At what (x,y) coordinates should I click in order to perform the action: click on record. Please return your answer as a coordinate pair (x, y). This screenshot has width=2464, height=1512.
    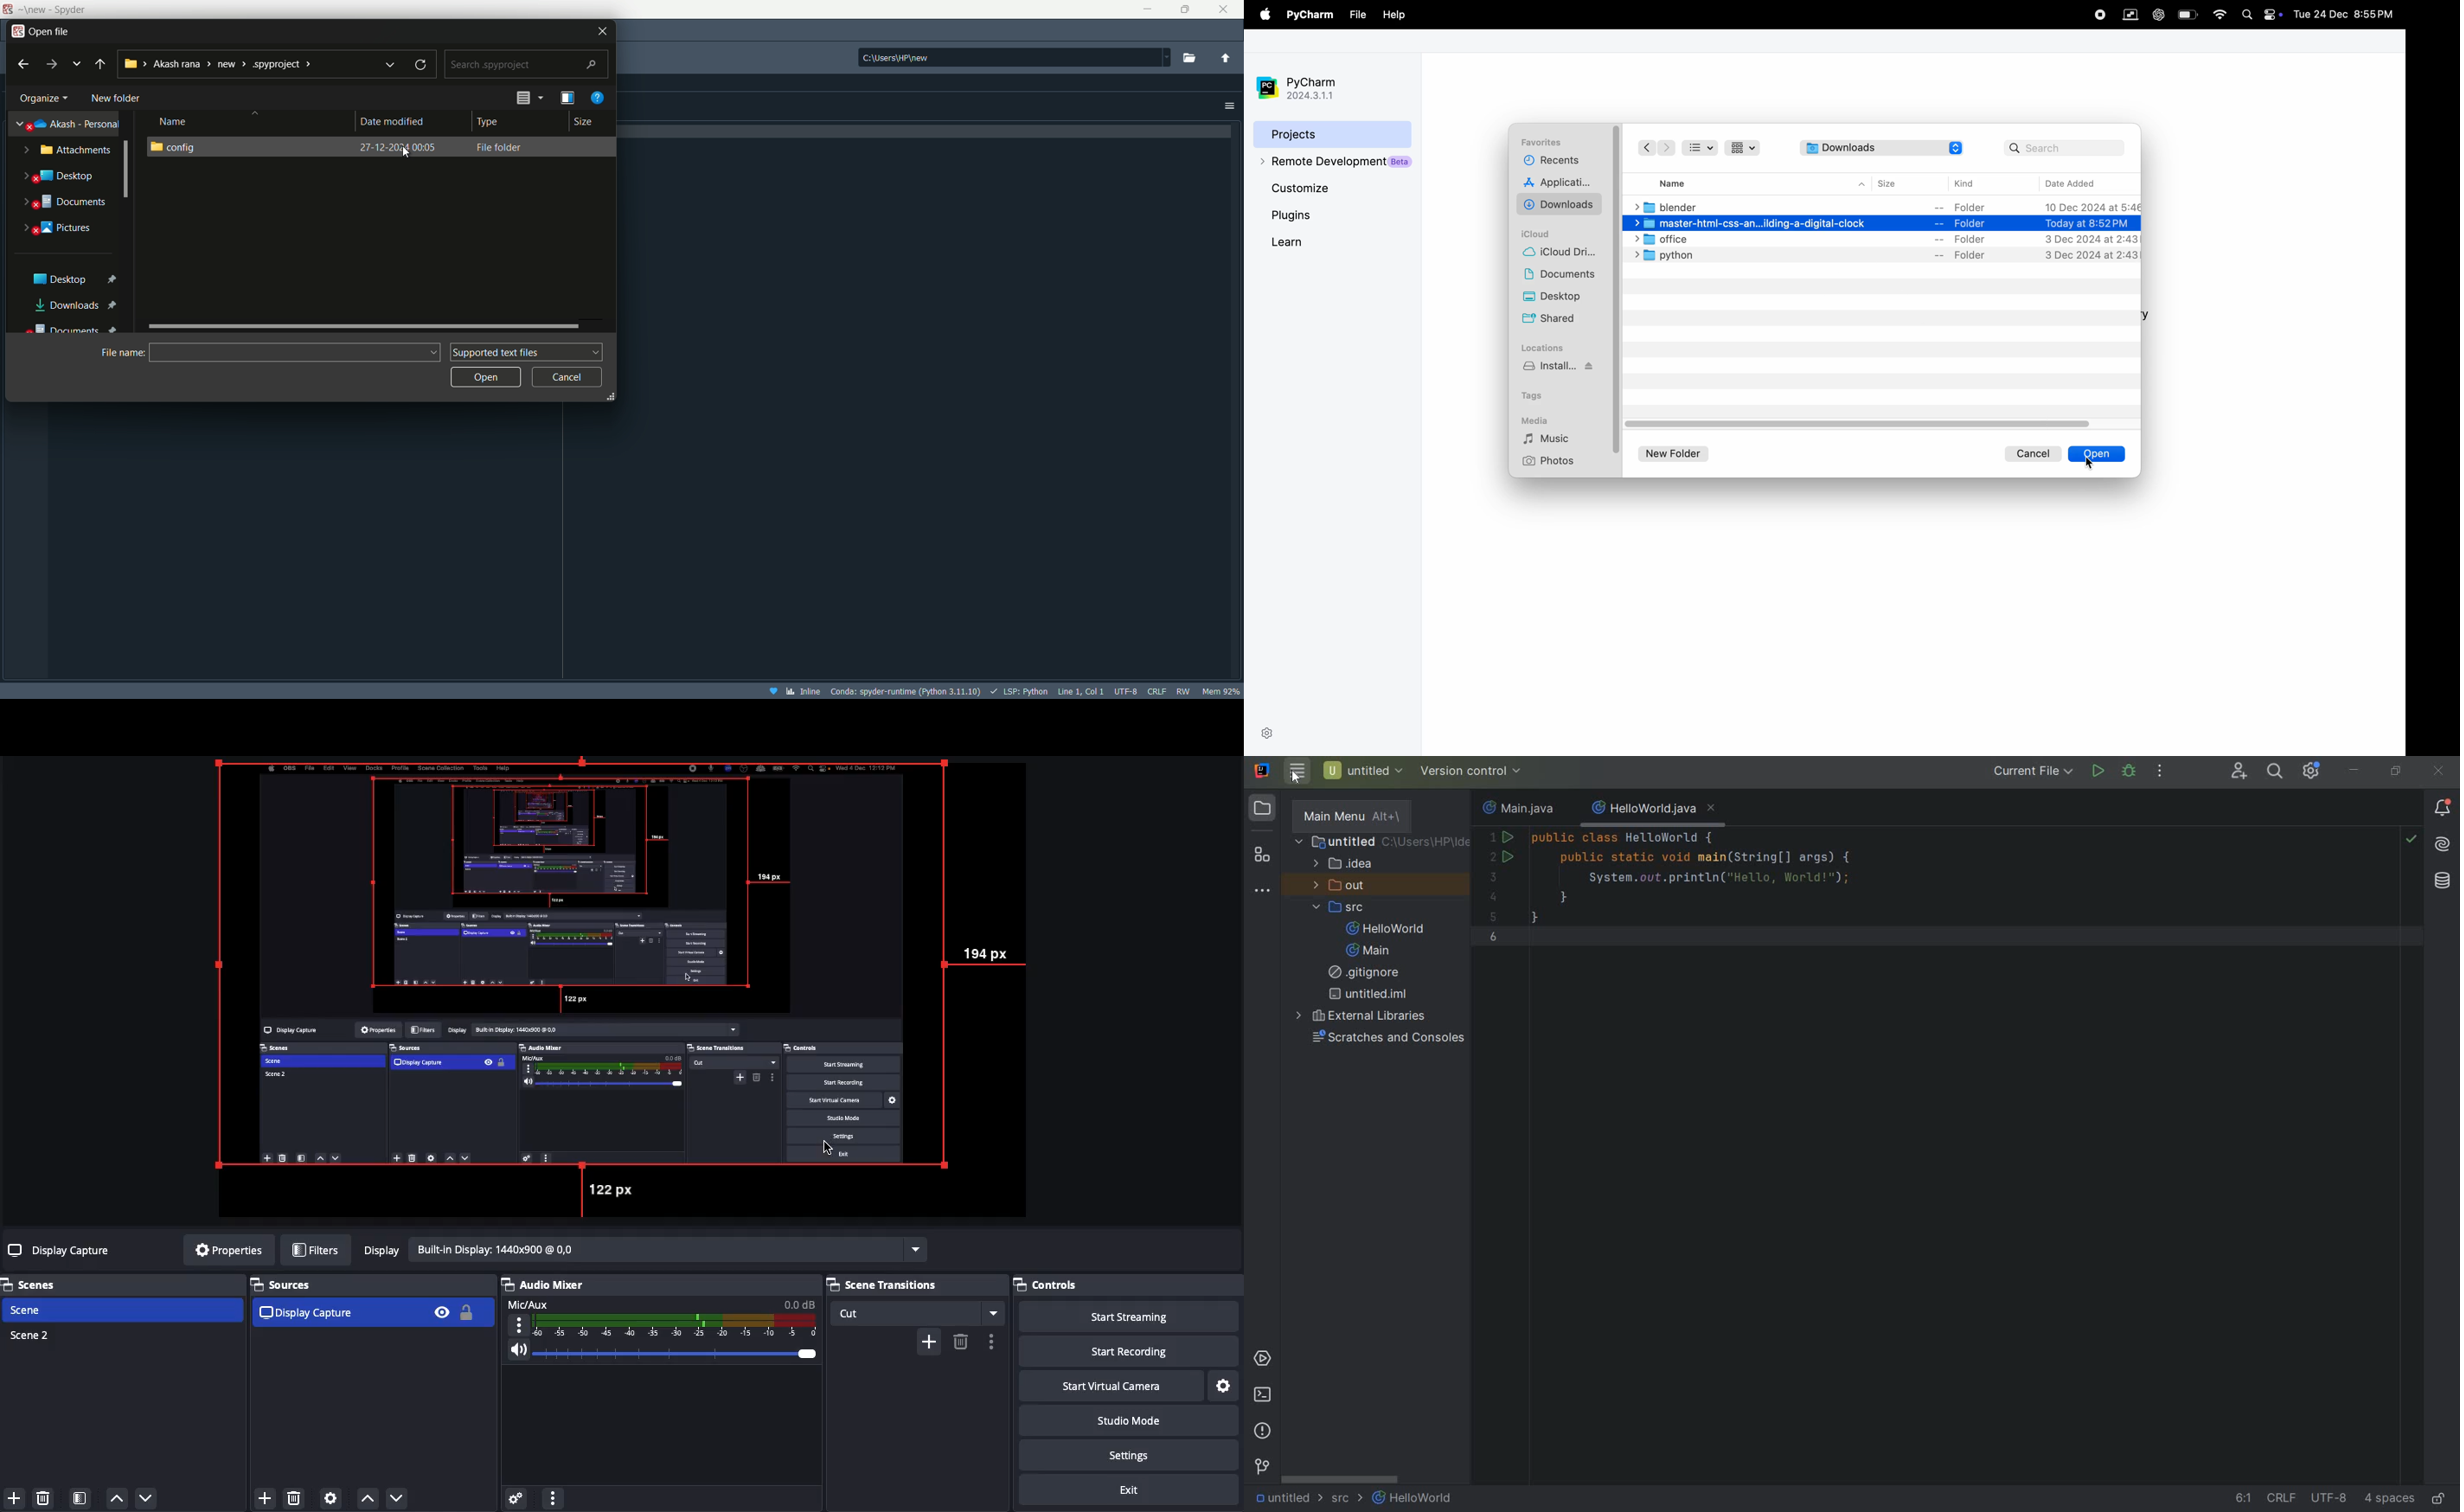
    Looking at the image, I should click on (2099, 13).